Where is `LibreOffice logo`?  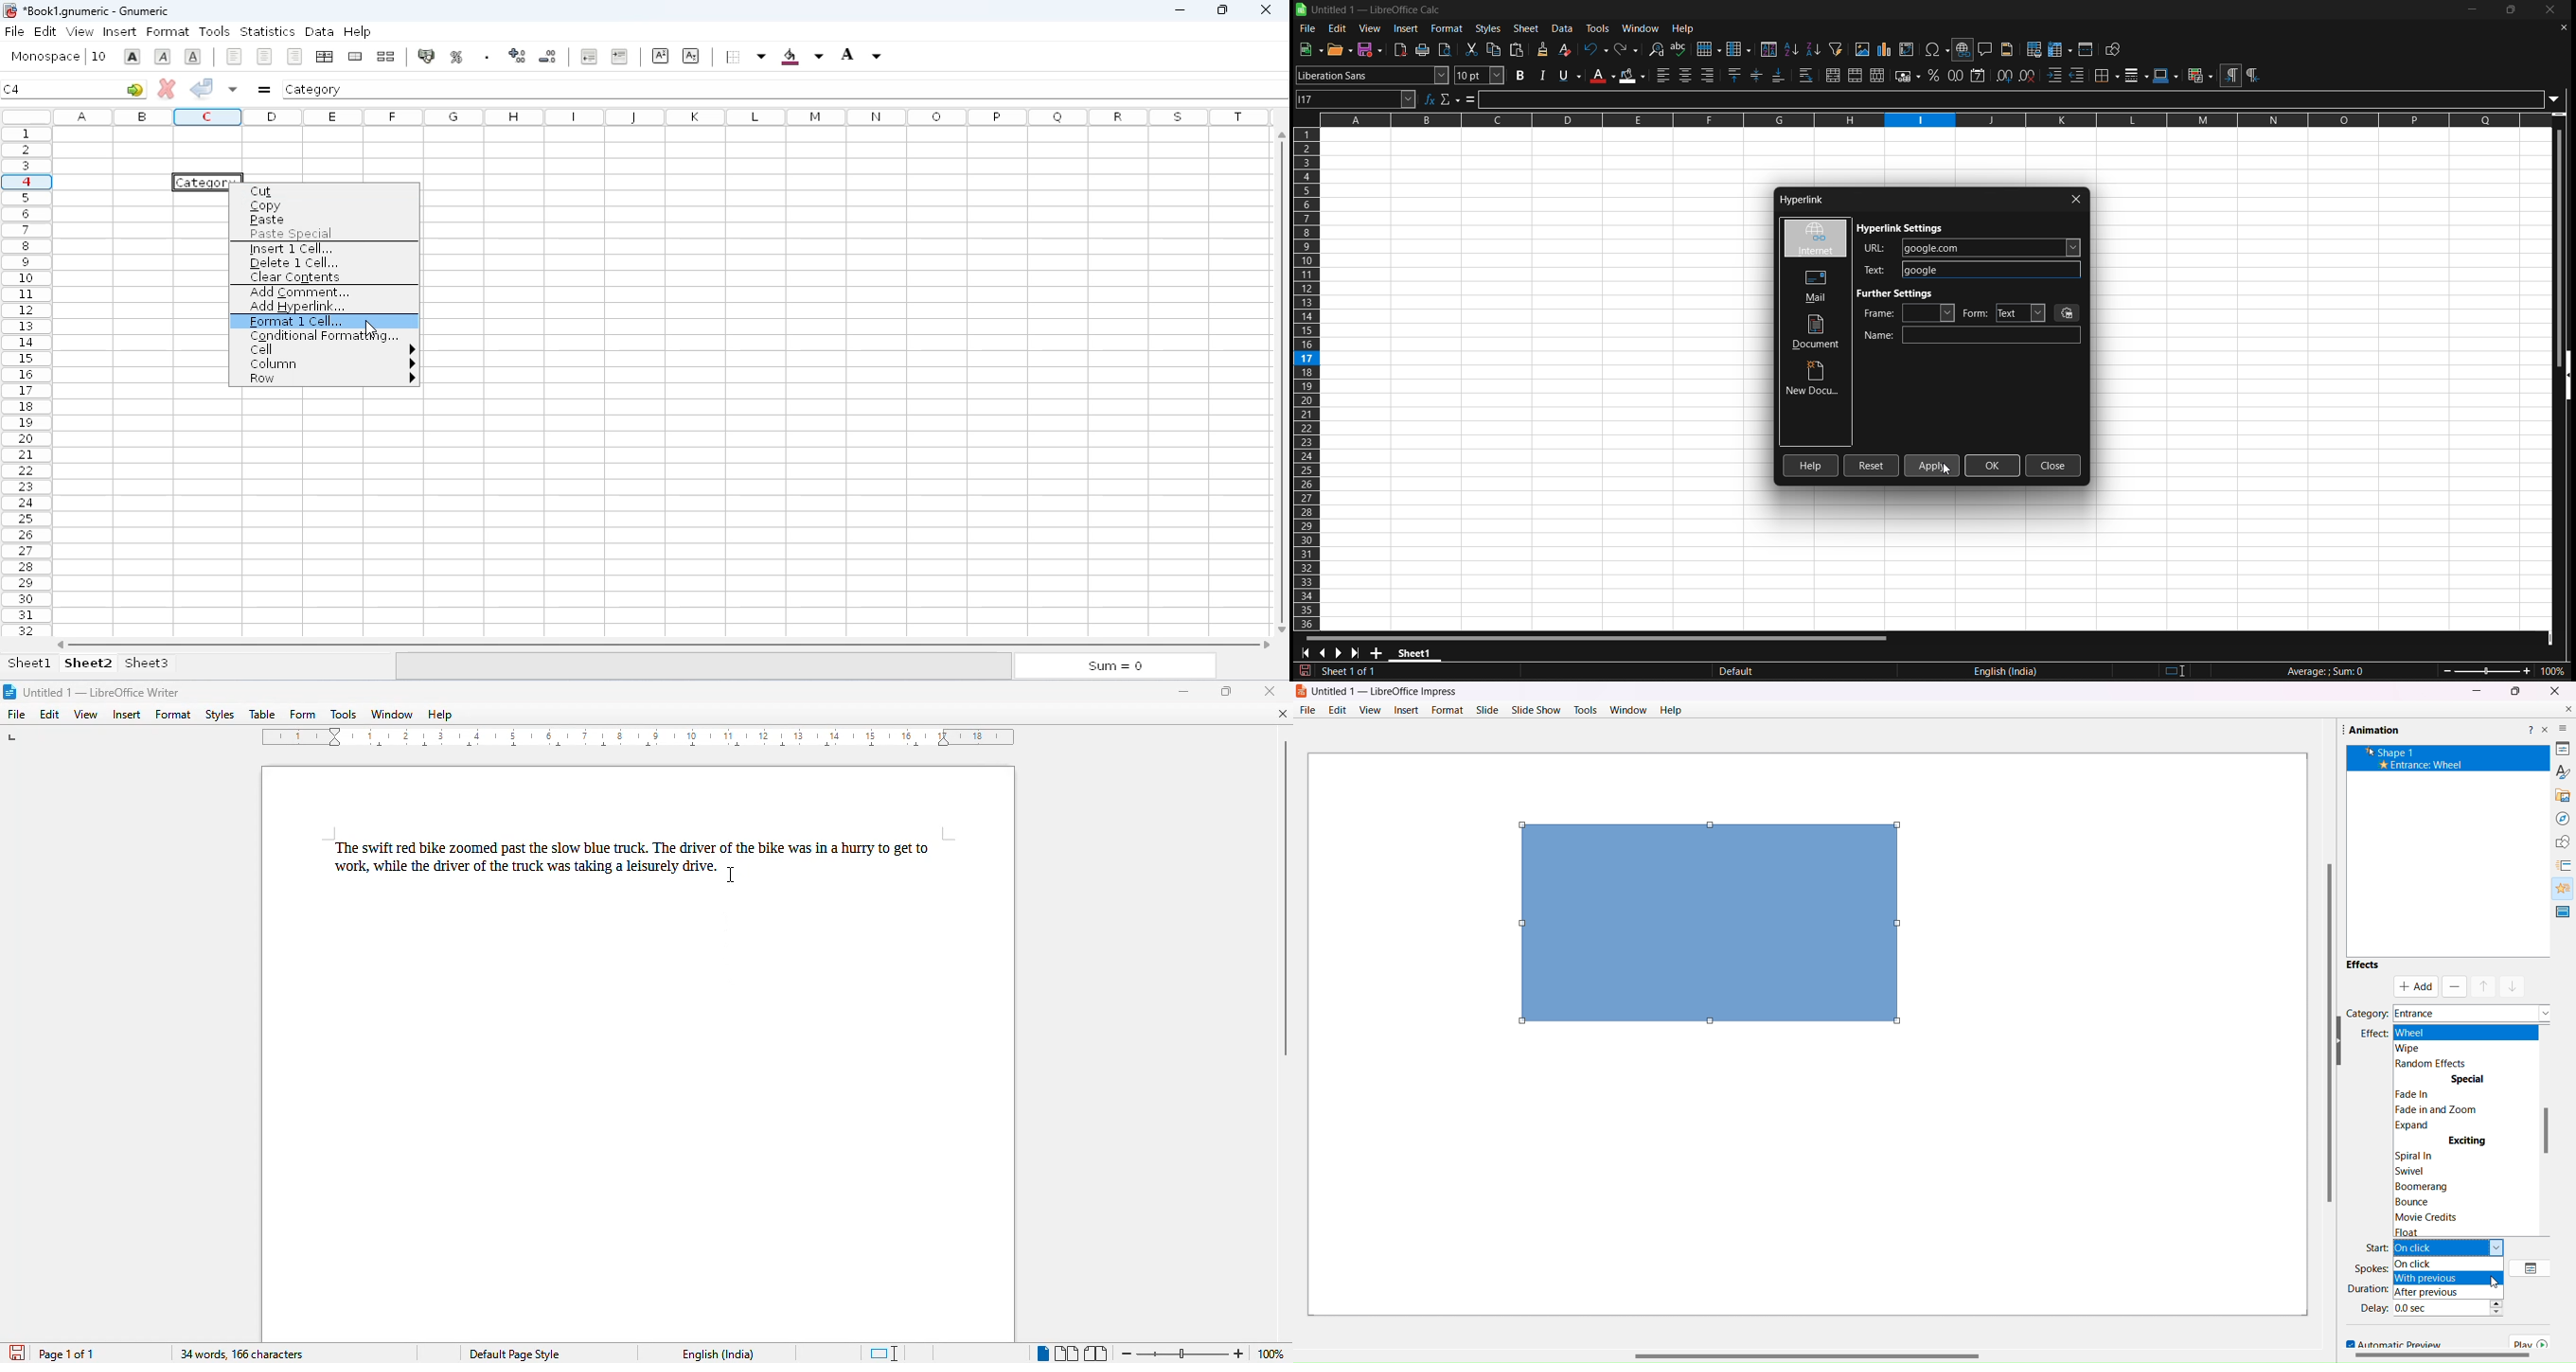 LibreOffice logo is located at coordinates (9, 691).